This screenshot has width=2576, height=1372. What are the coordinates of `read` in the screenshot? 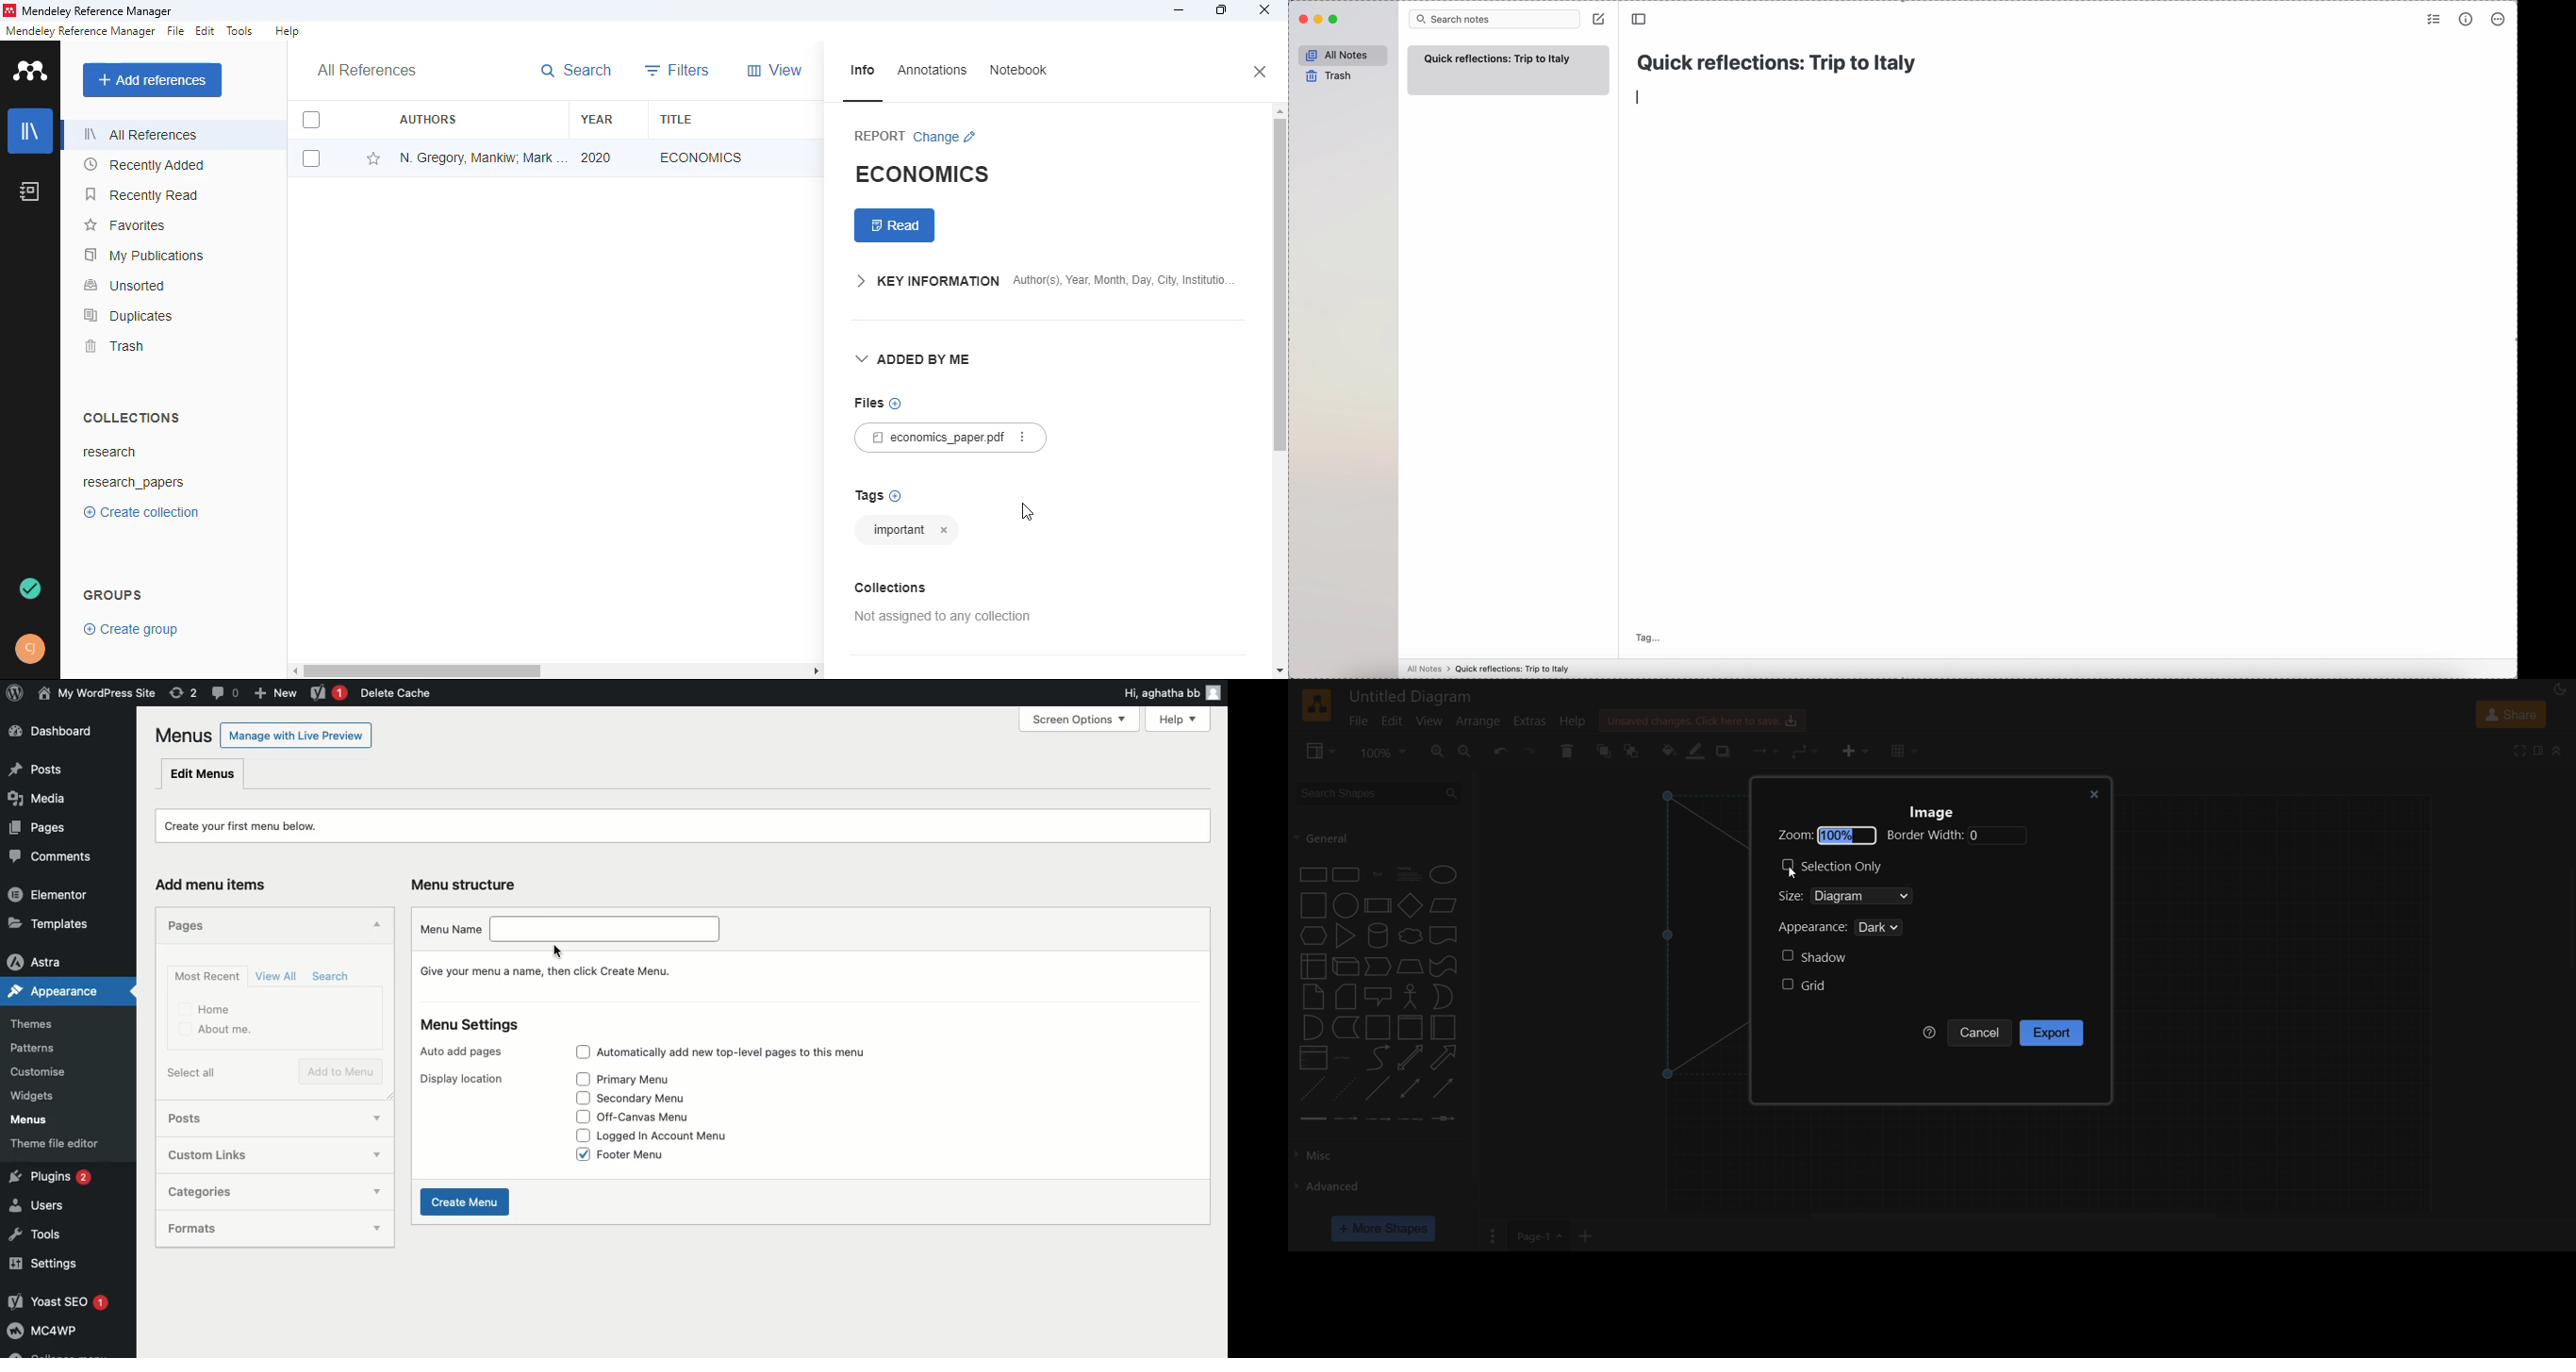 It's located at (895, 225).